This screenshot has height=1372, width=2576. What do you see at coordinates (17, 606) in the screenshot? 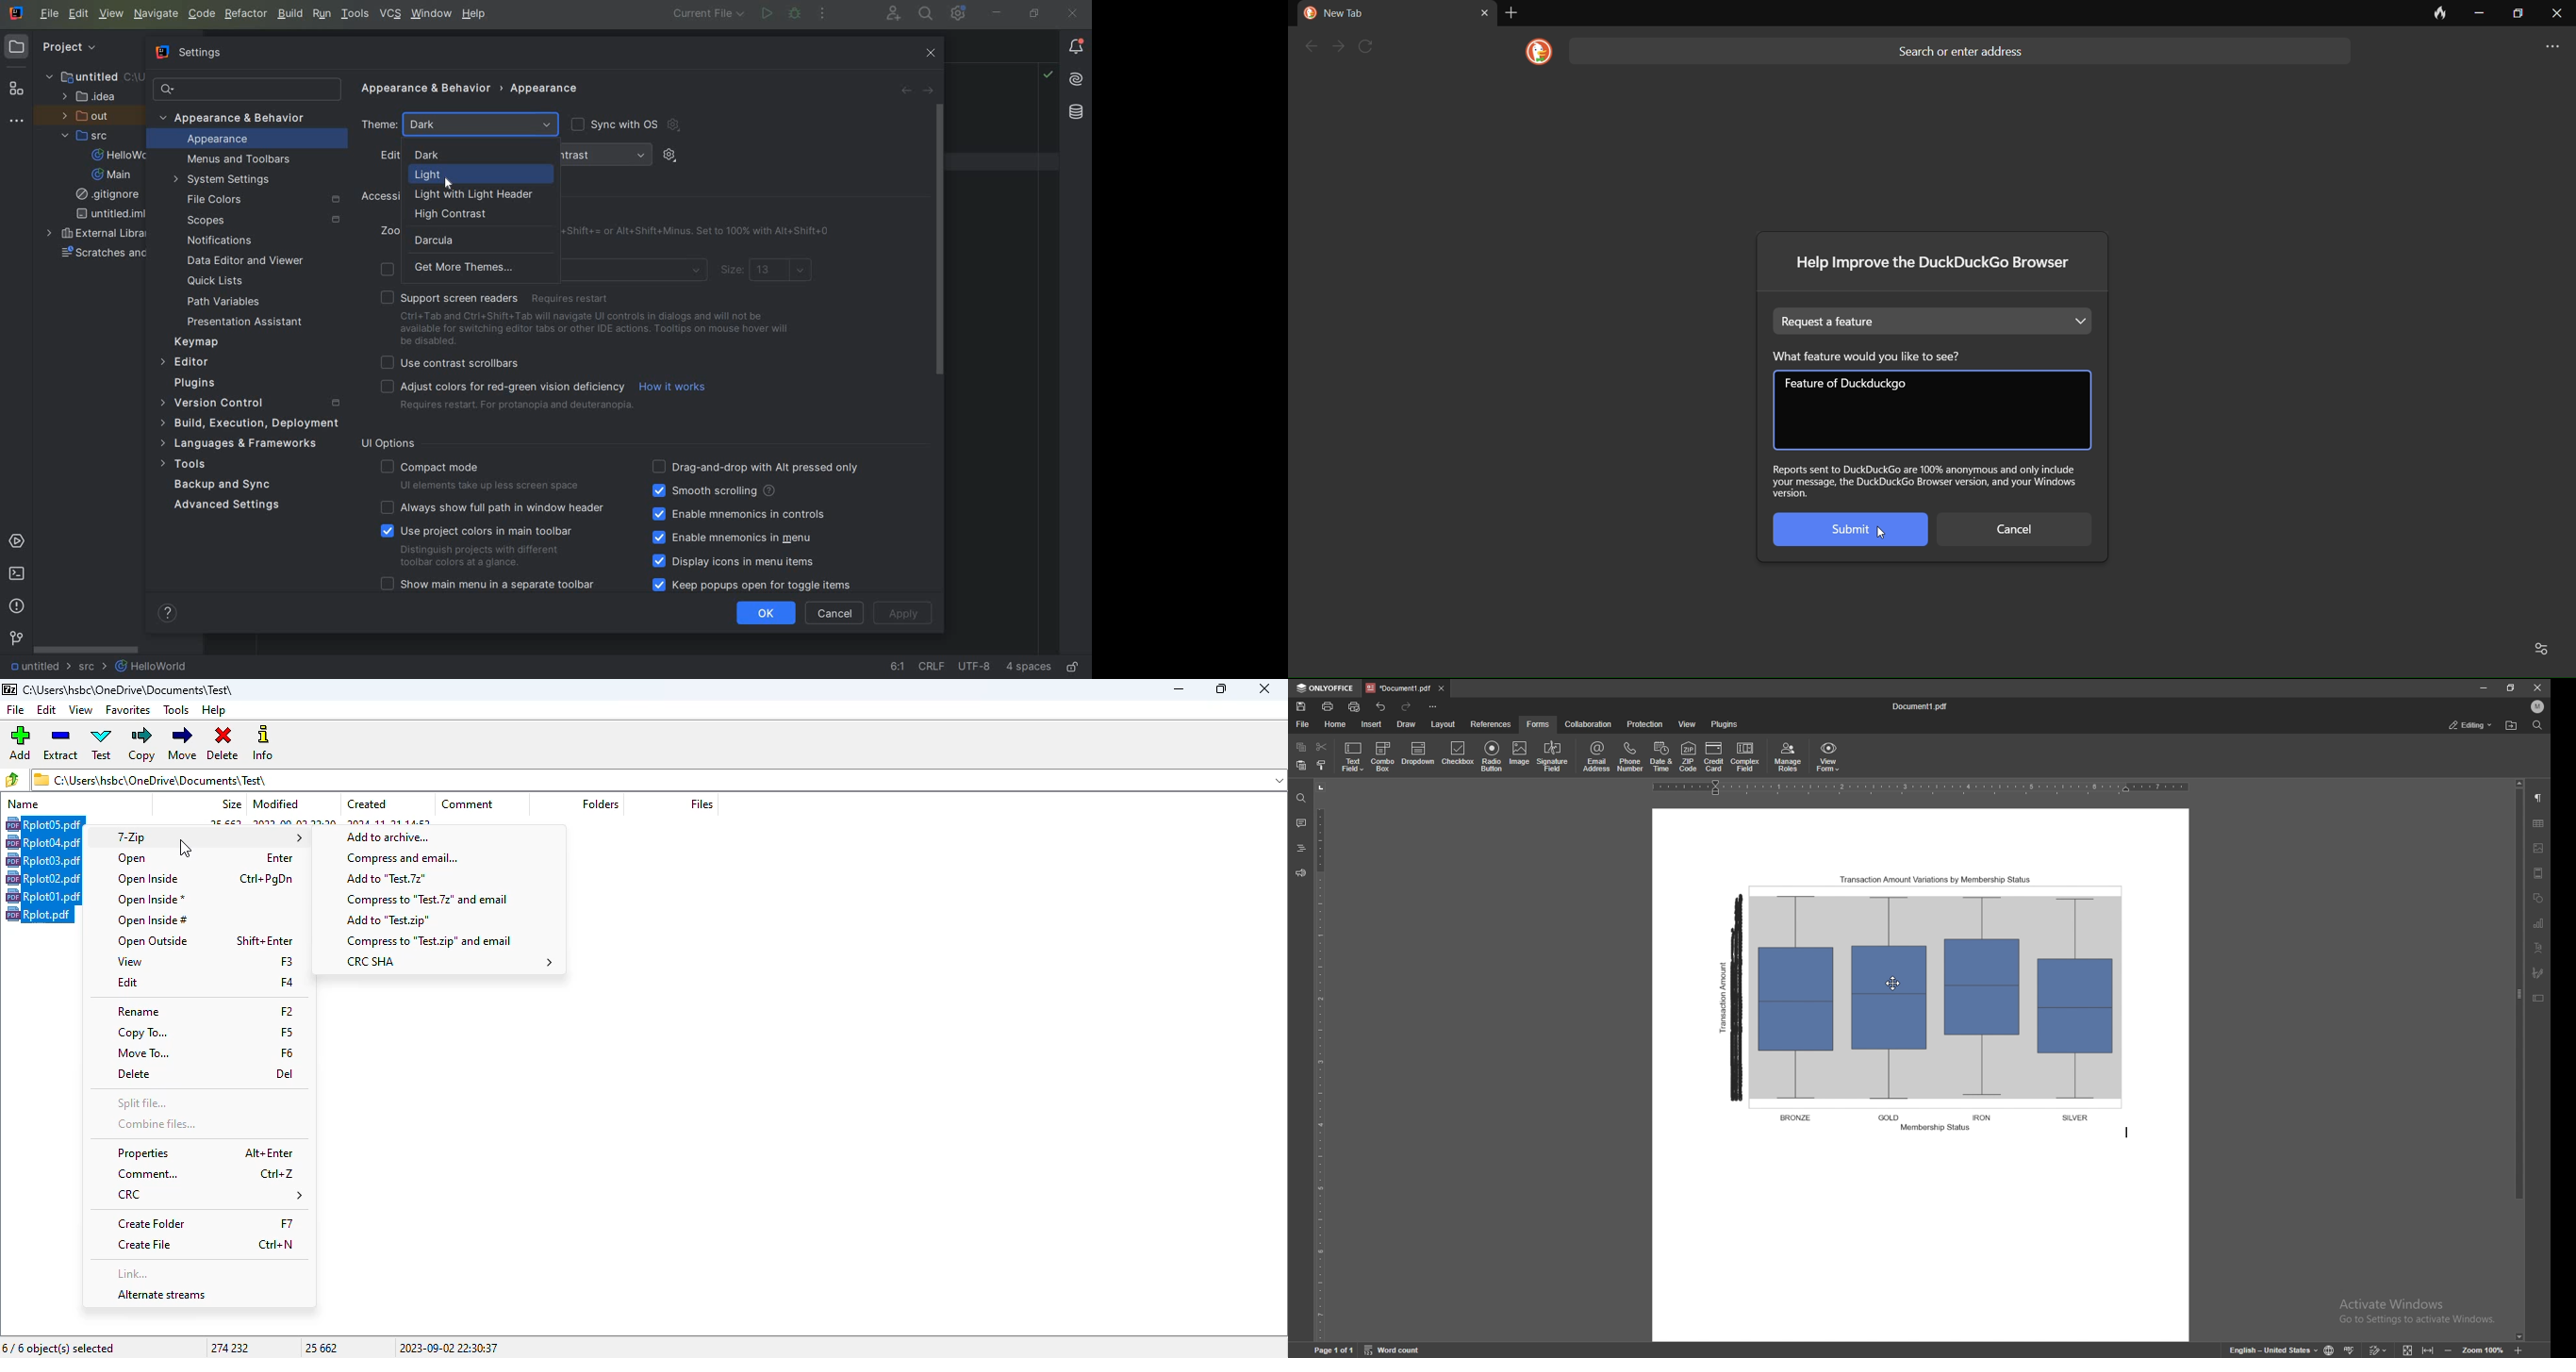
I see `PROBLEMS` at bounding box center [17, 606].